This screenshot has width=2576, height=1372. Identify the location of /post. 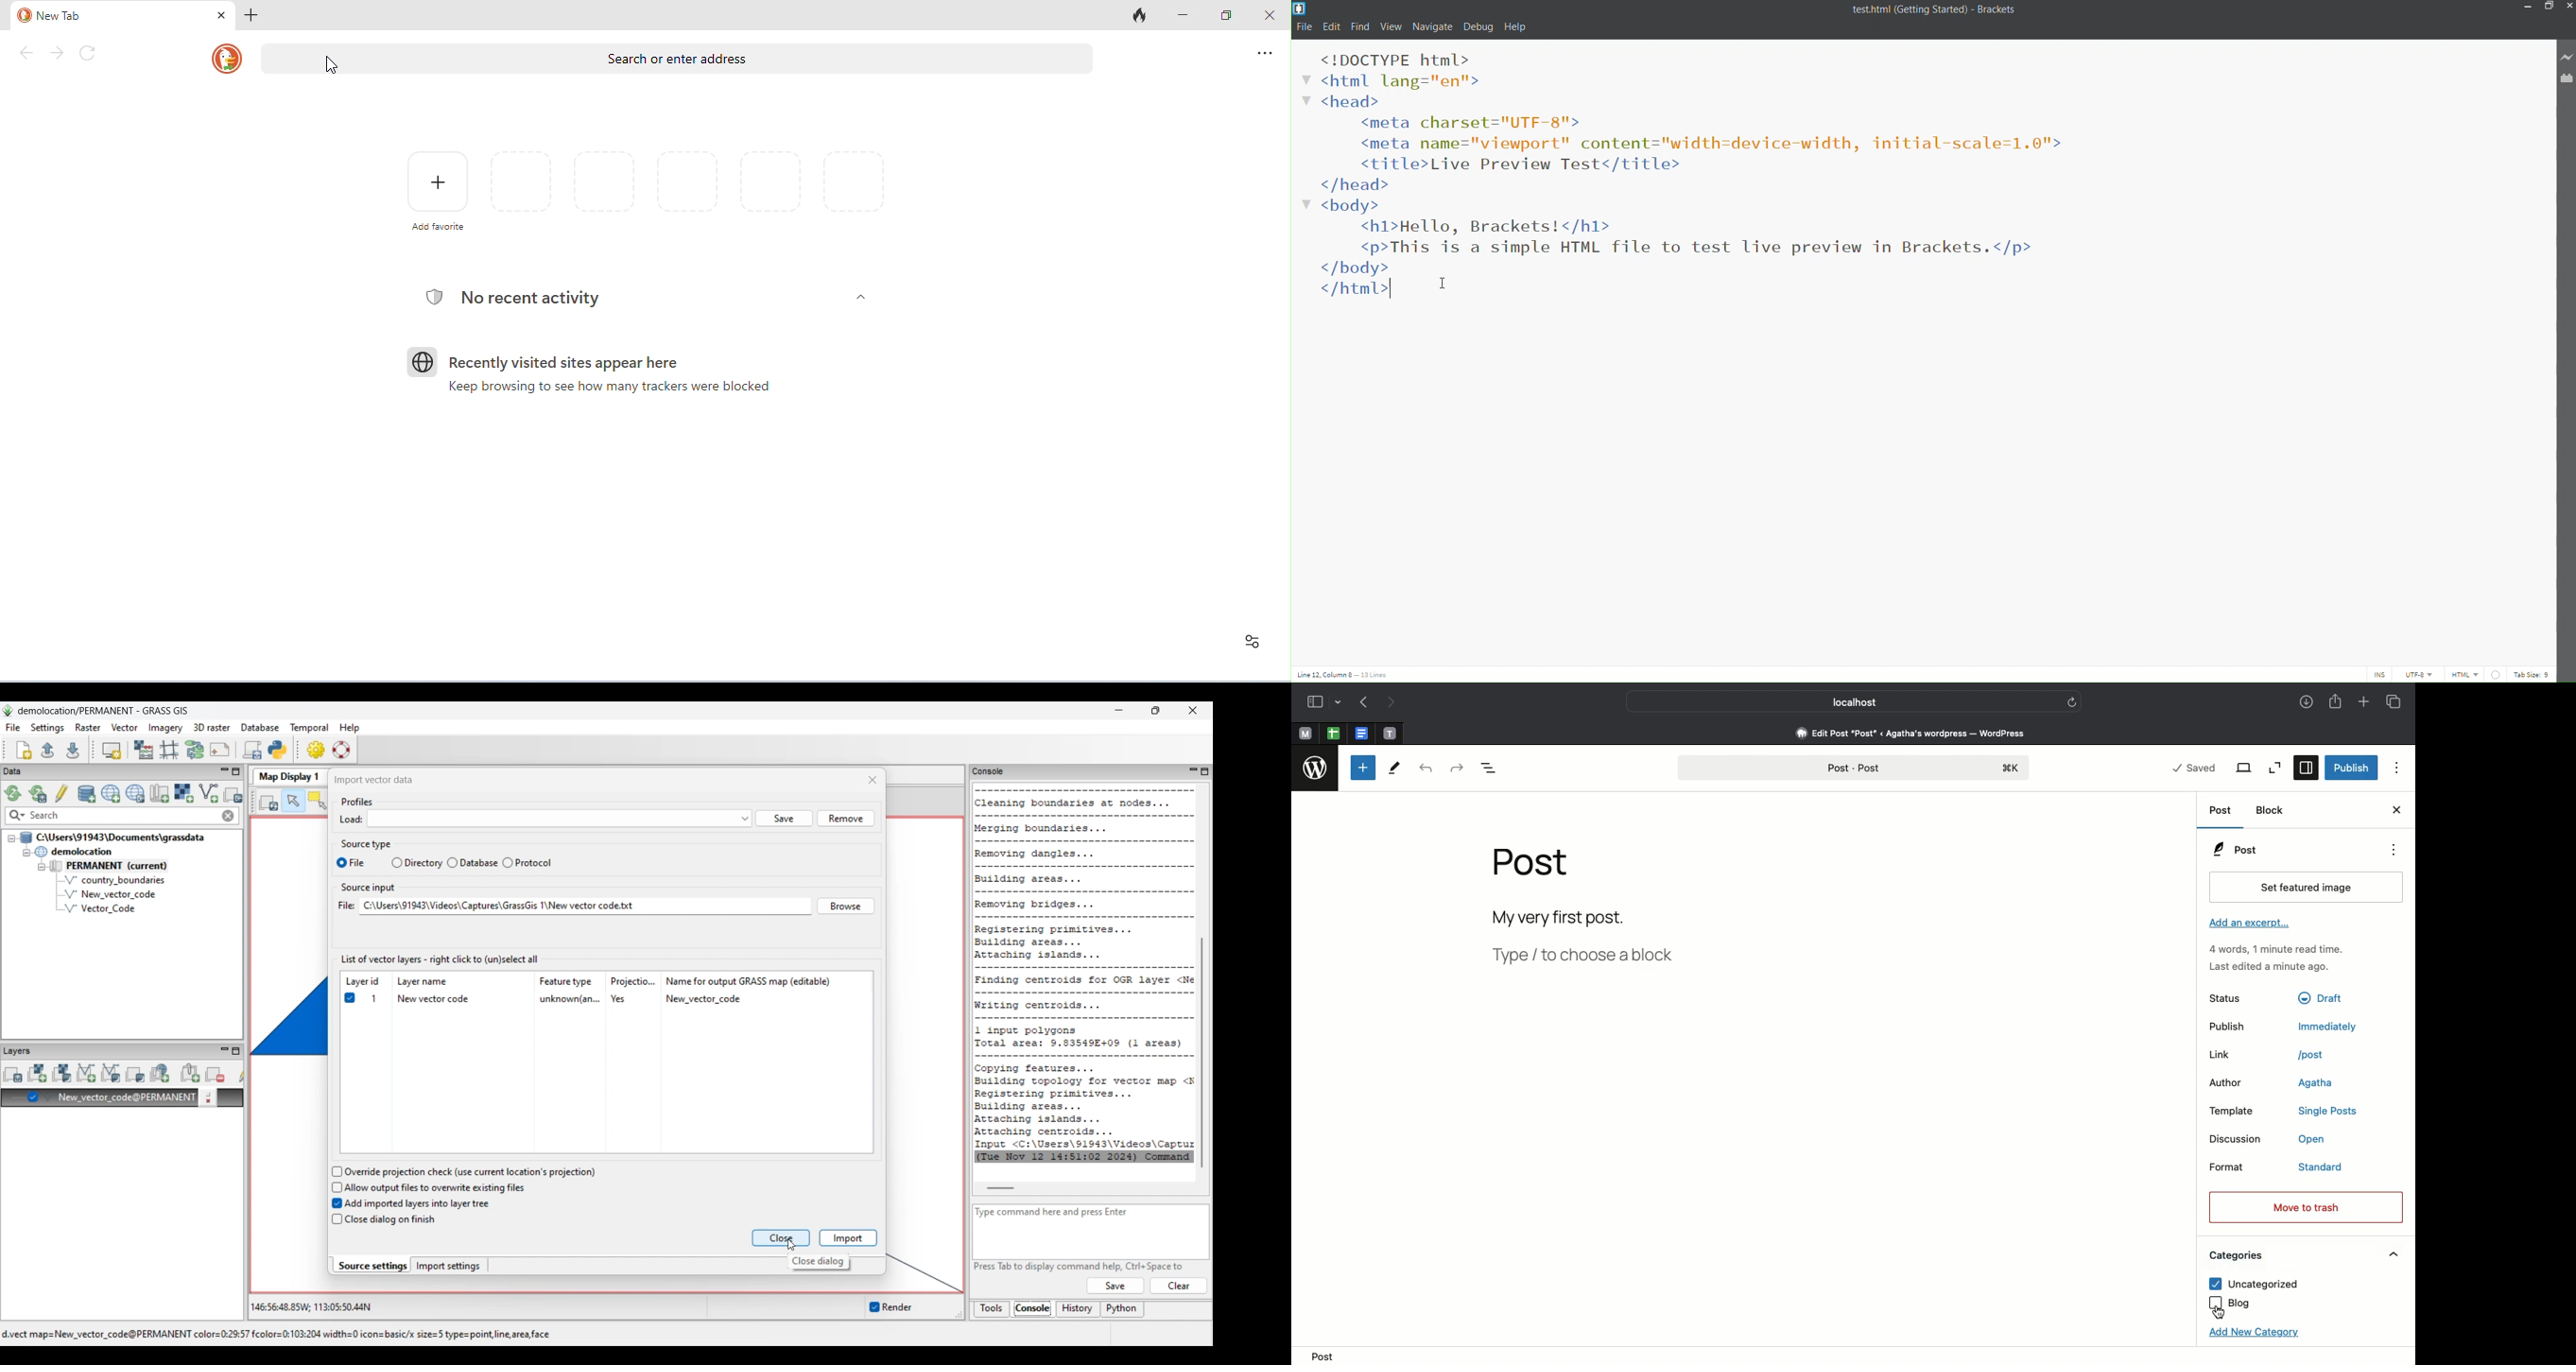
(2320, 1054).